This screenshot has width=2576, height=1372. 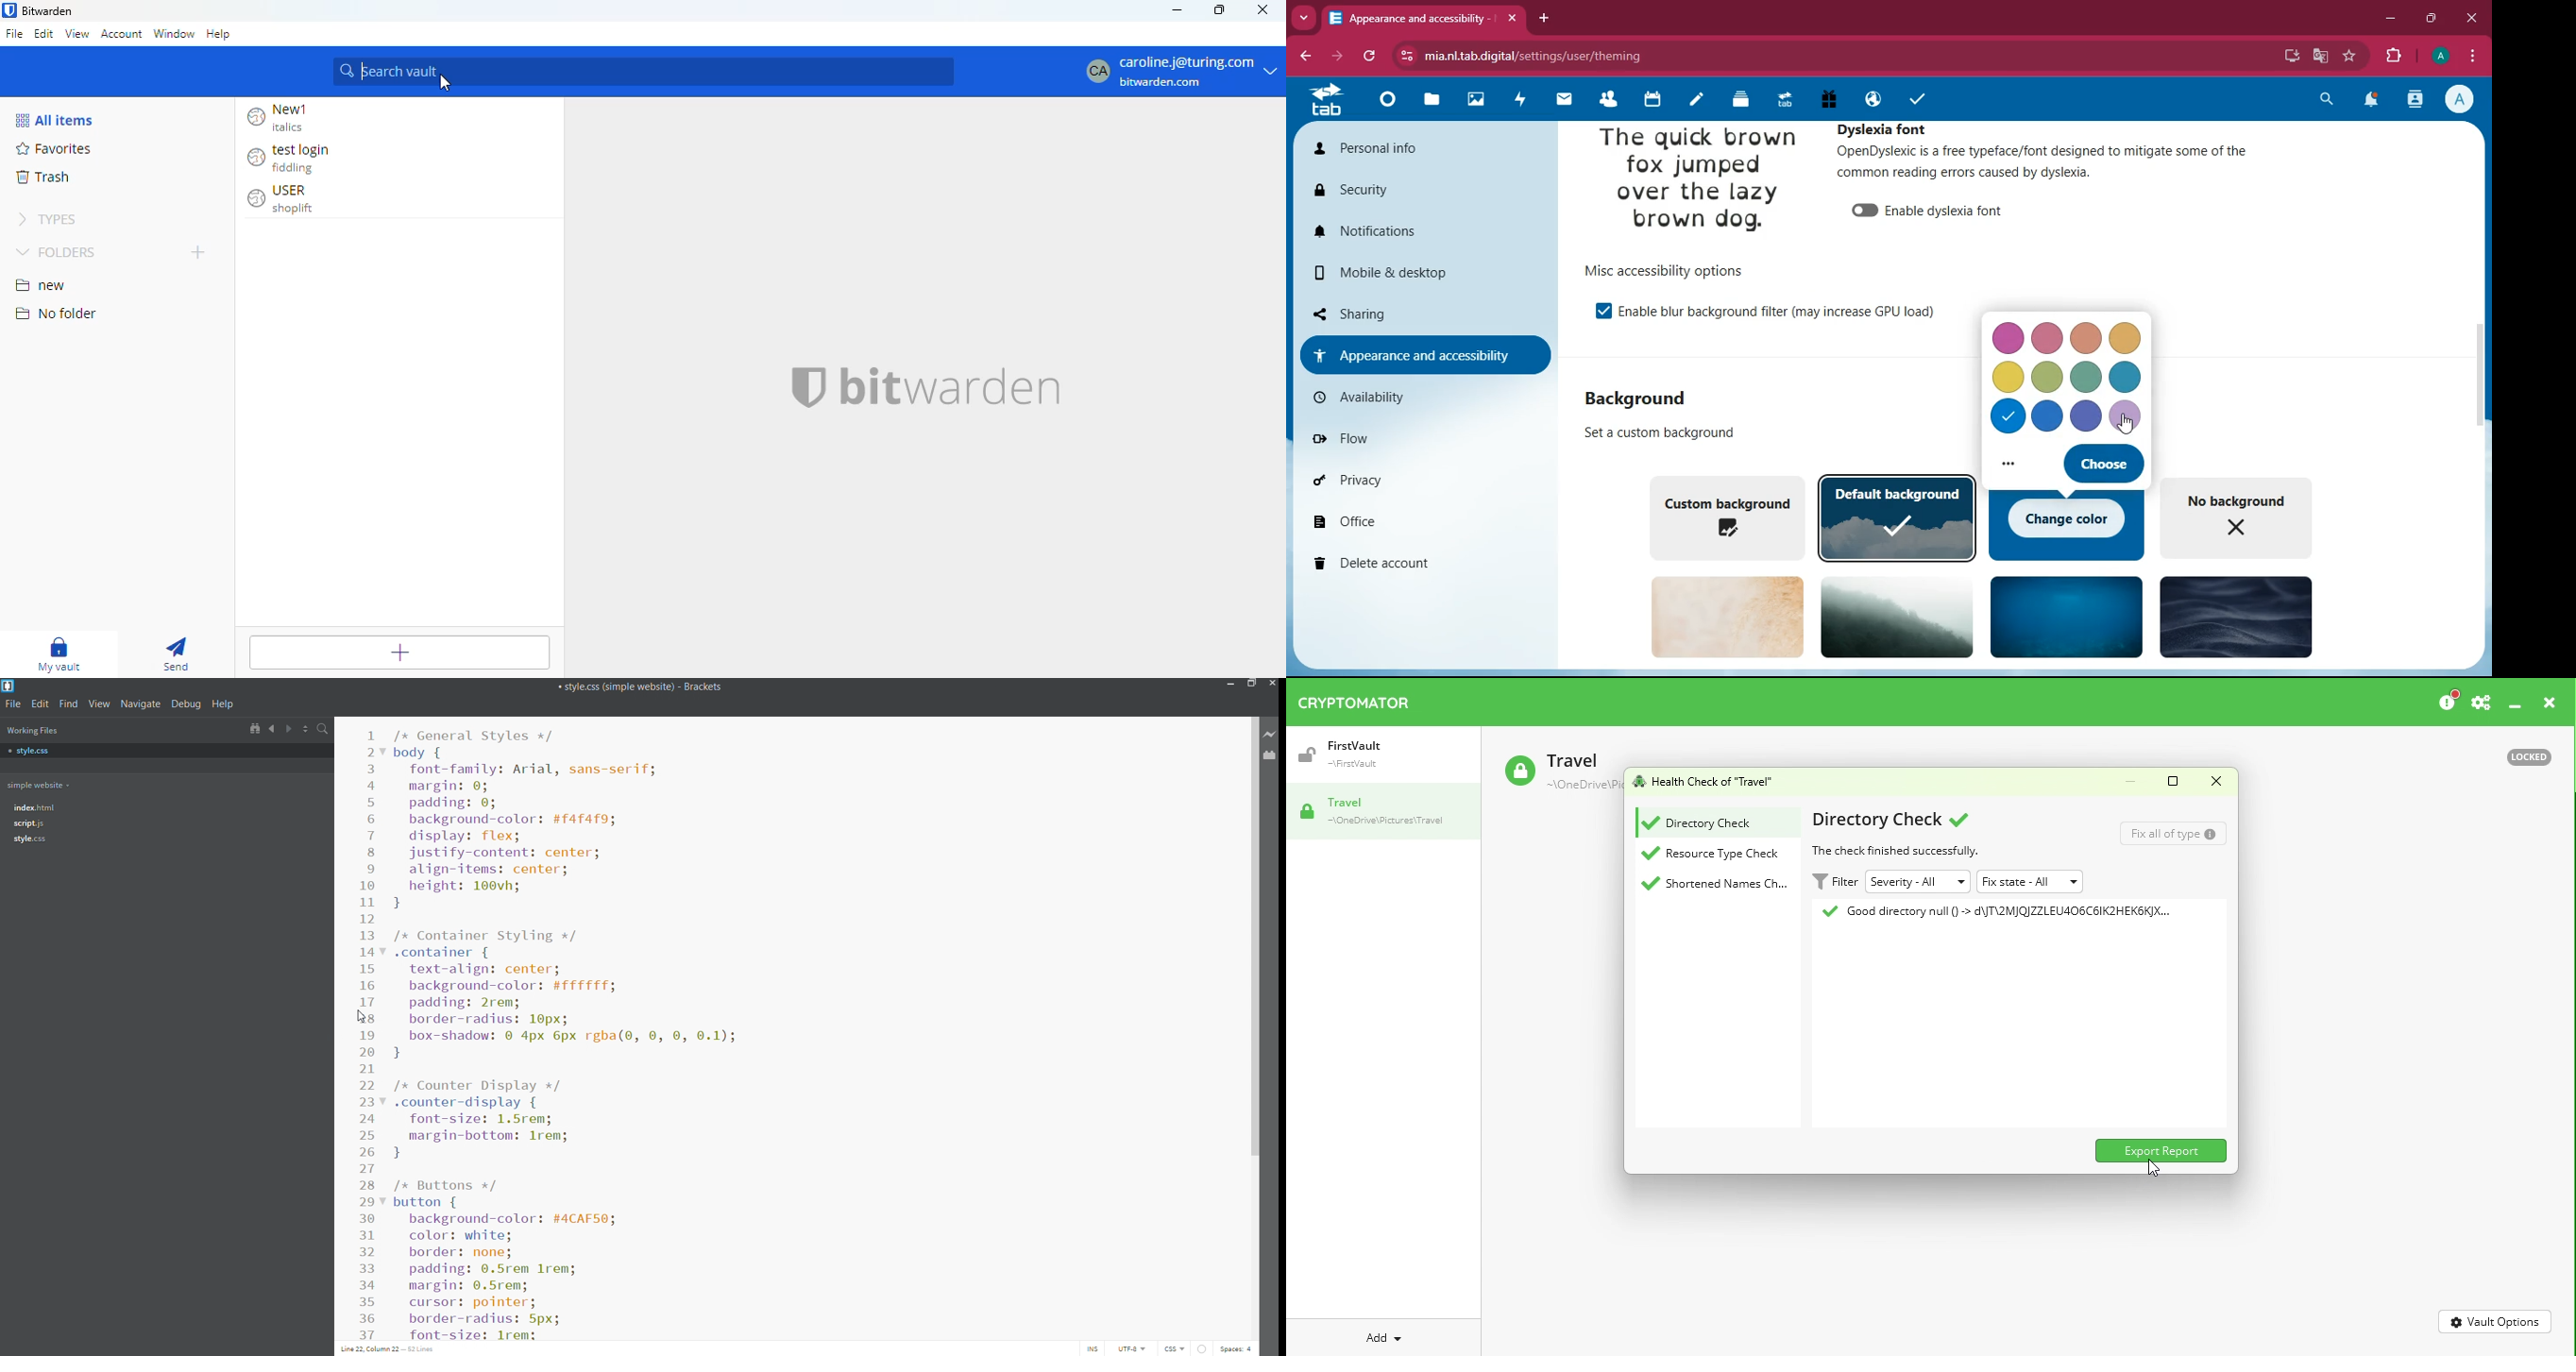 What do you see at coordinates (1667, 433) in the screenshot?
I see `set a custom background` at bounding box center [1667, 433].